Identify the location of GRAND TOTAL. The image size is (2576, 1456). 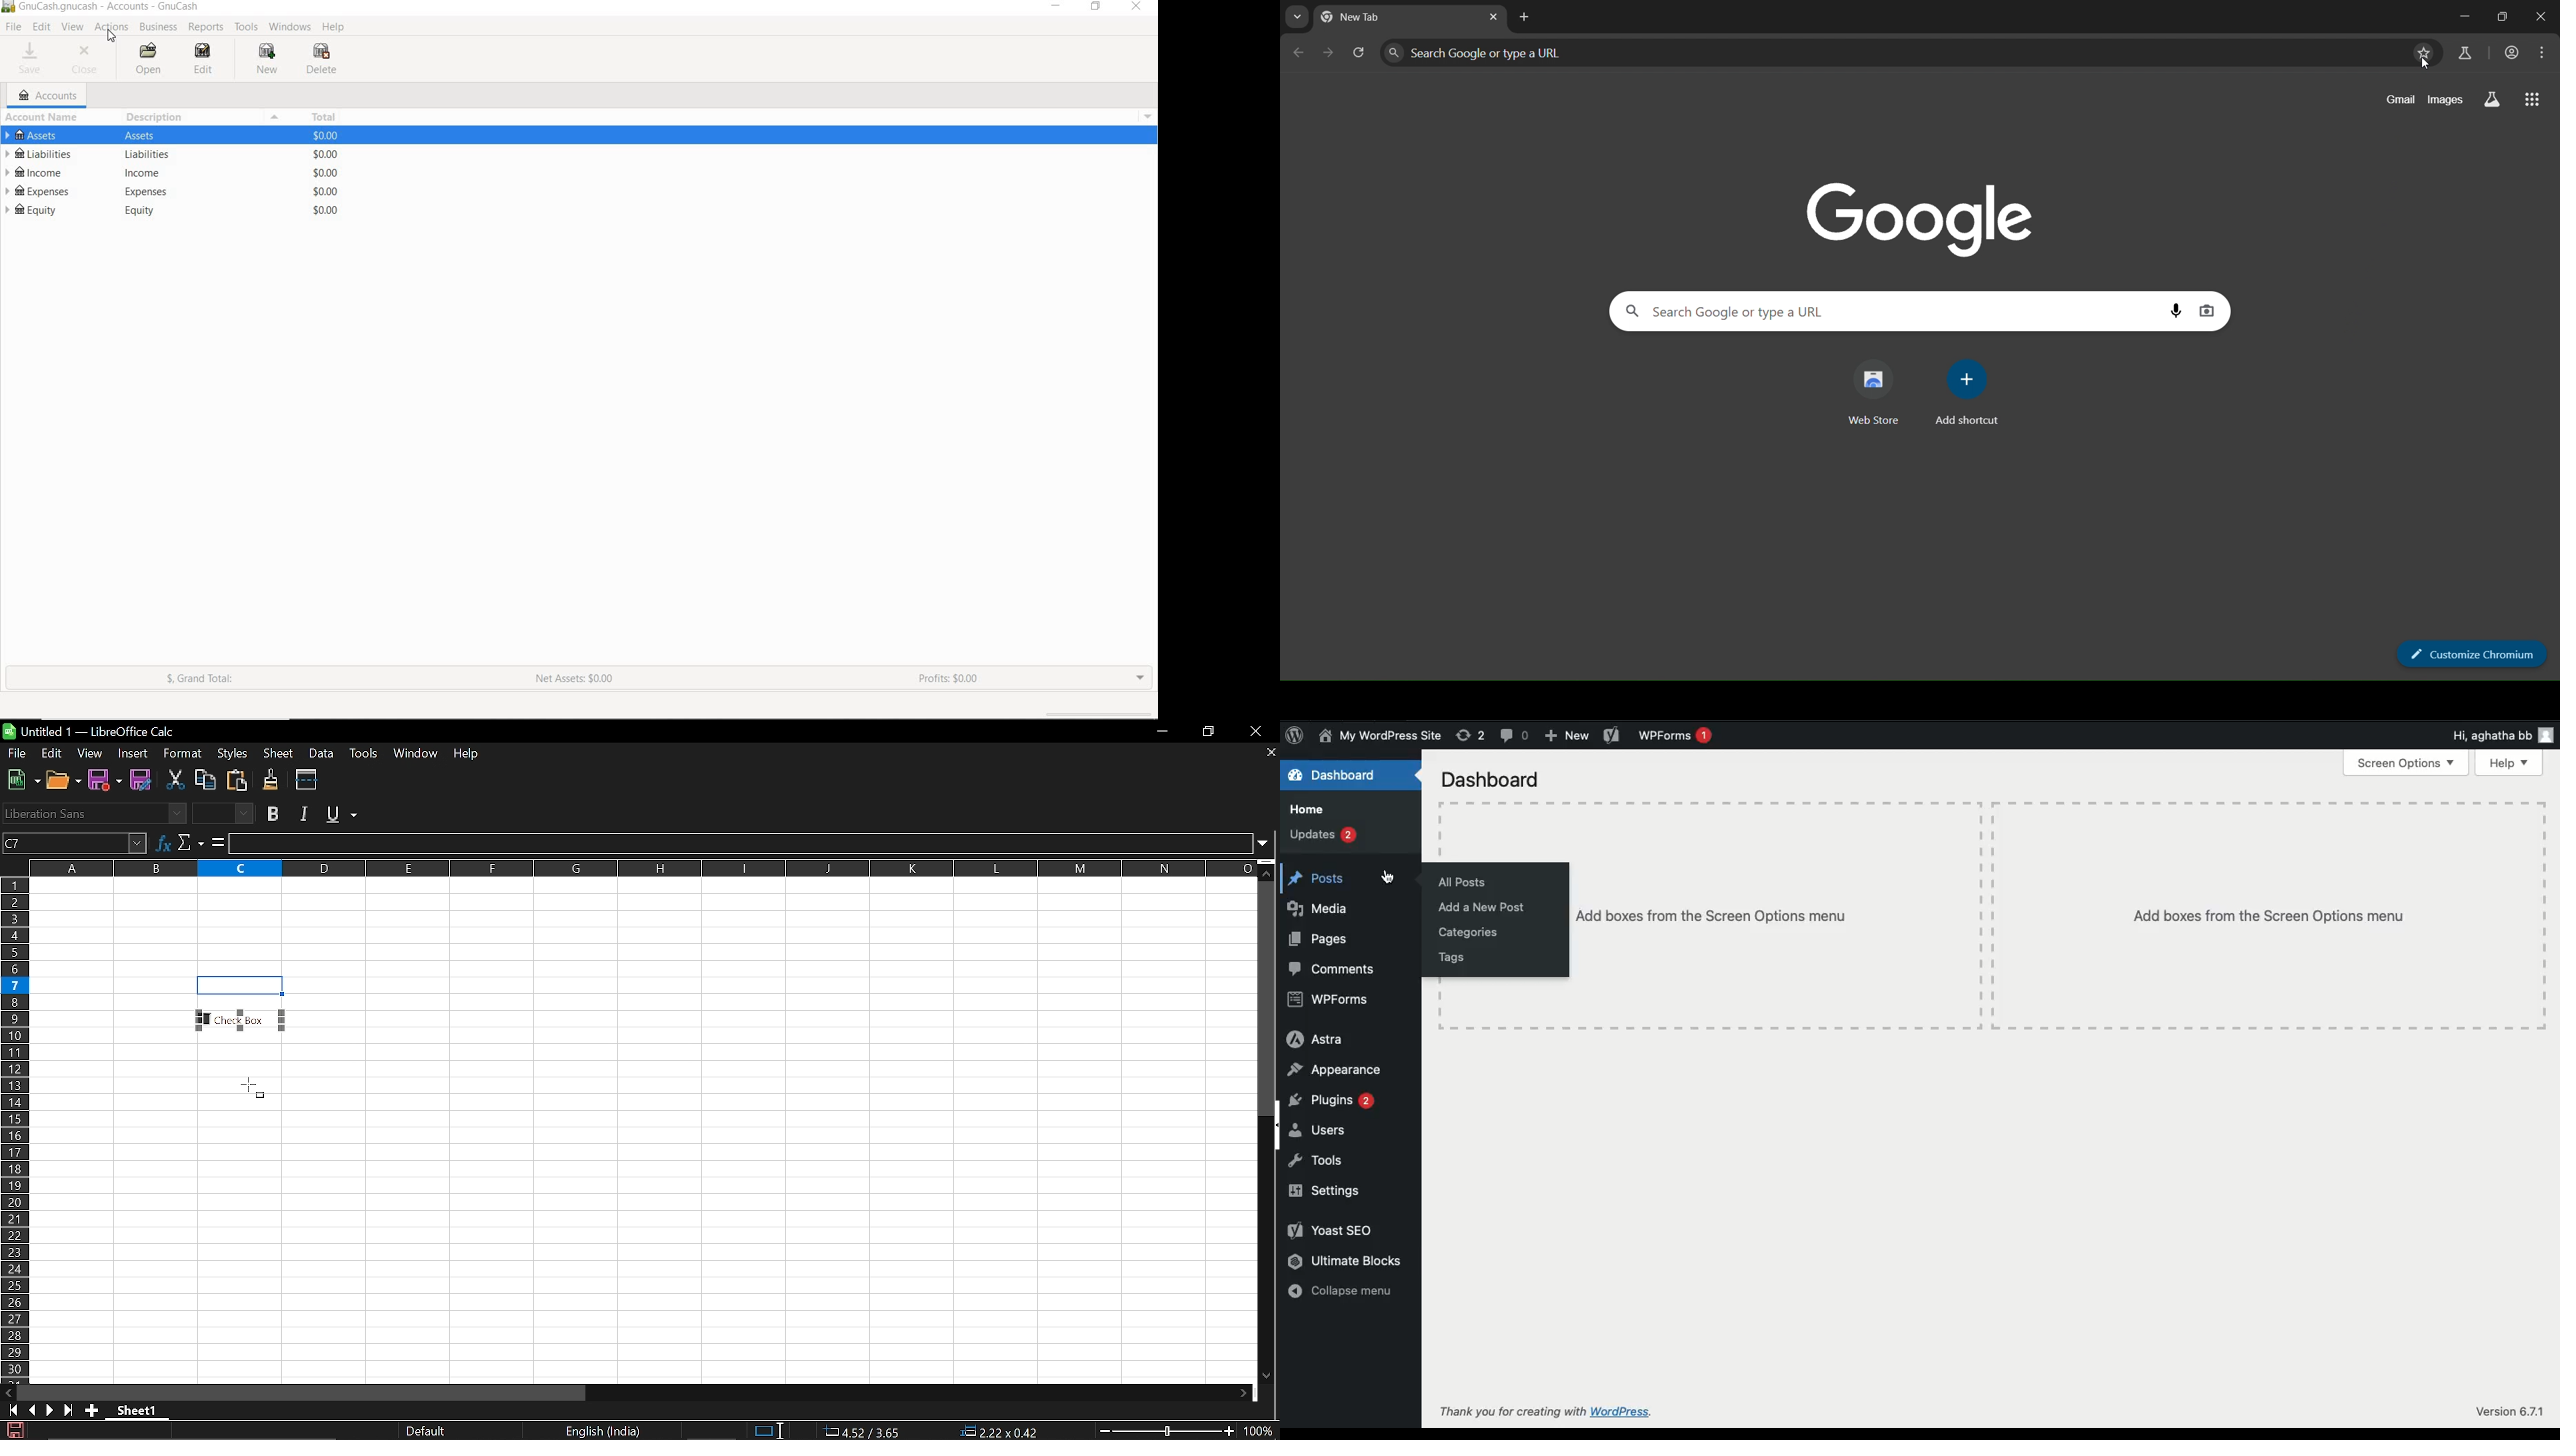
(201, 679).